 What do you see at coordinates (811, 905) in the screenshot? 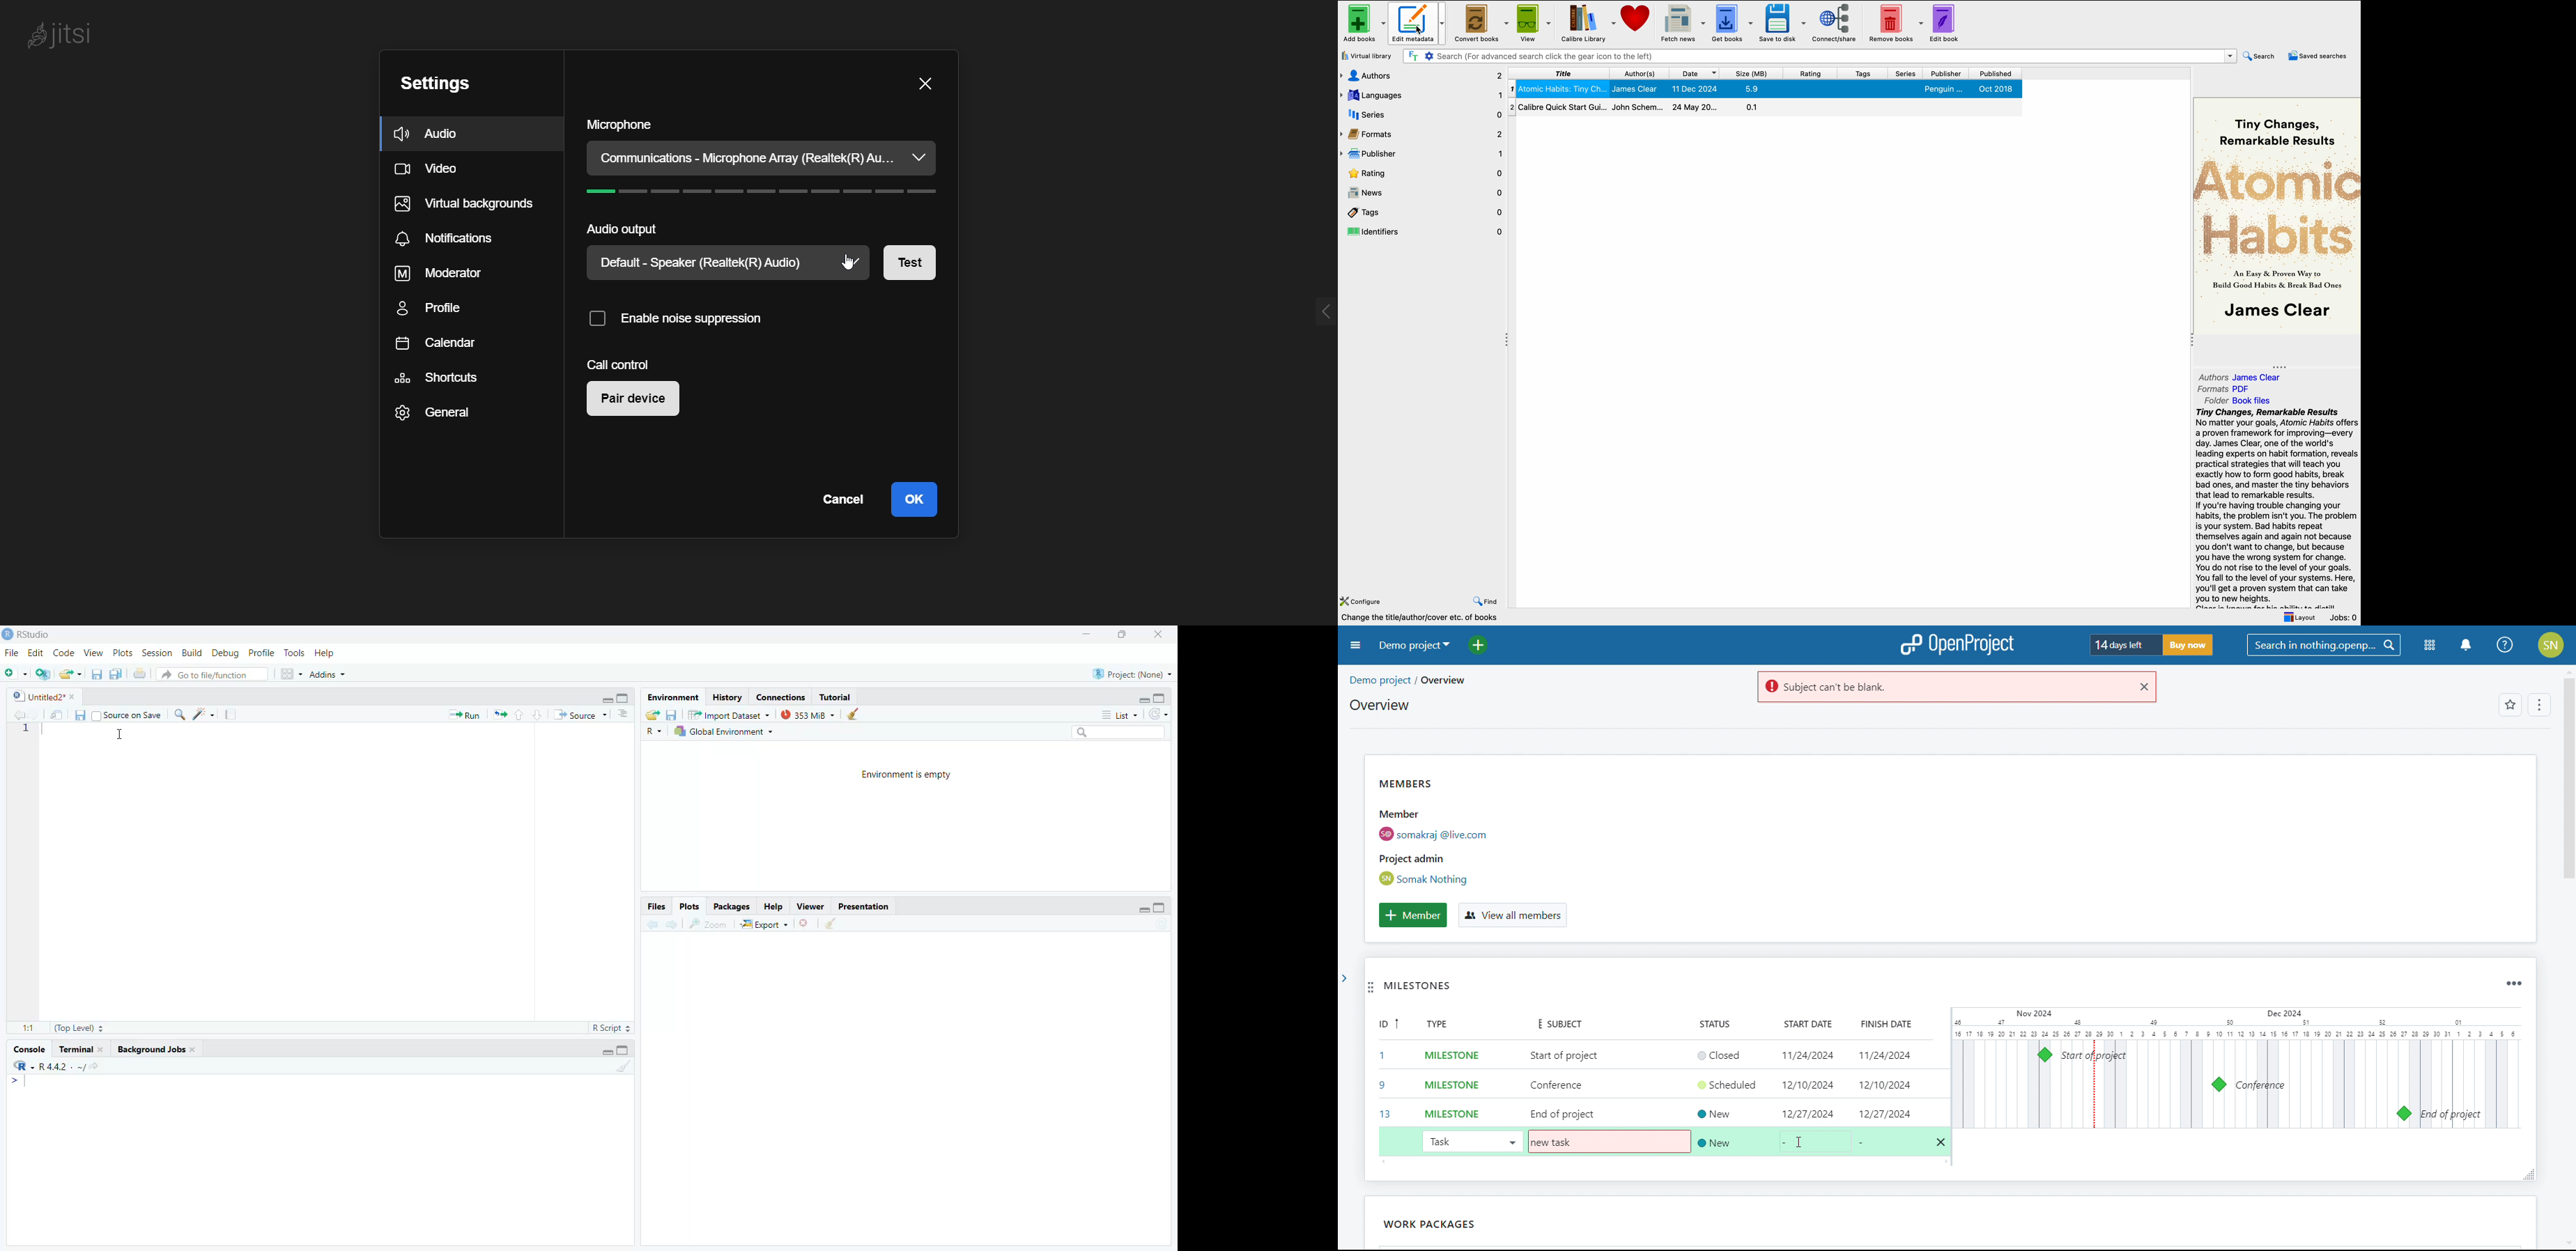
I see `Viewer` at bounding box center [811, 905].